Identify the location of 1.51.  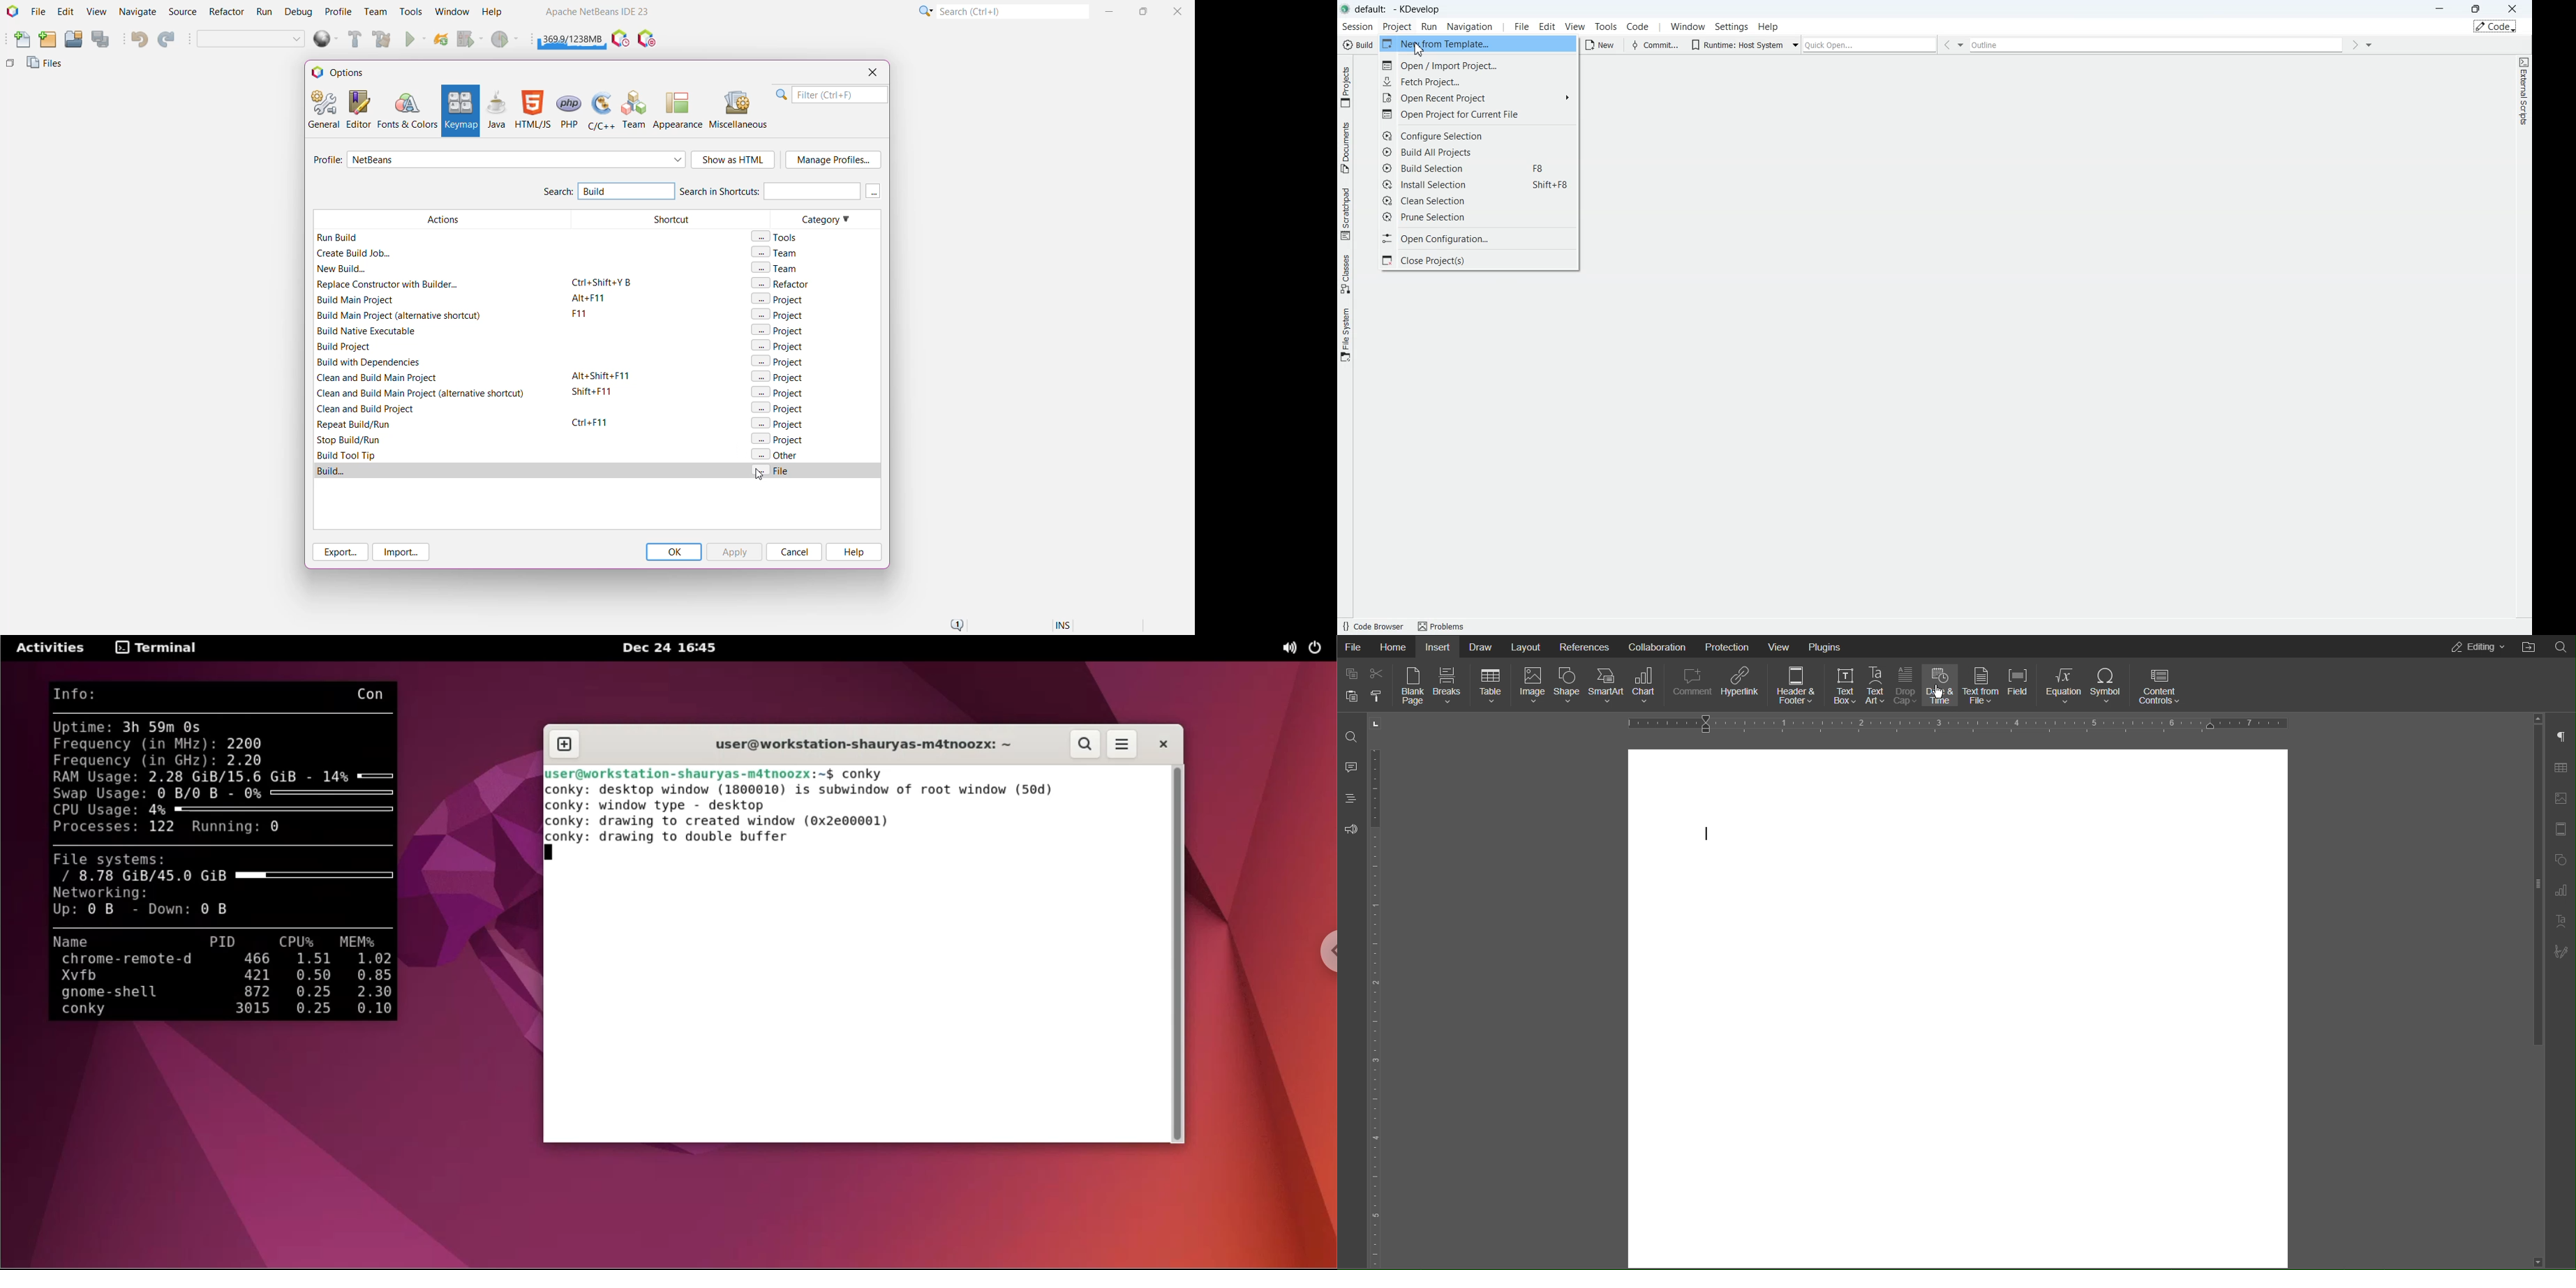
(311, 959).